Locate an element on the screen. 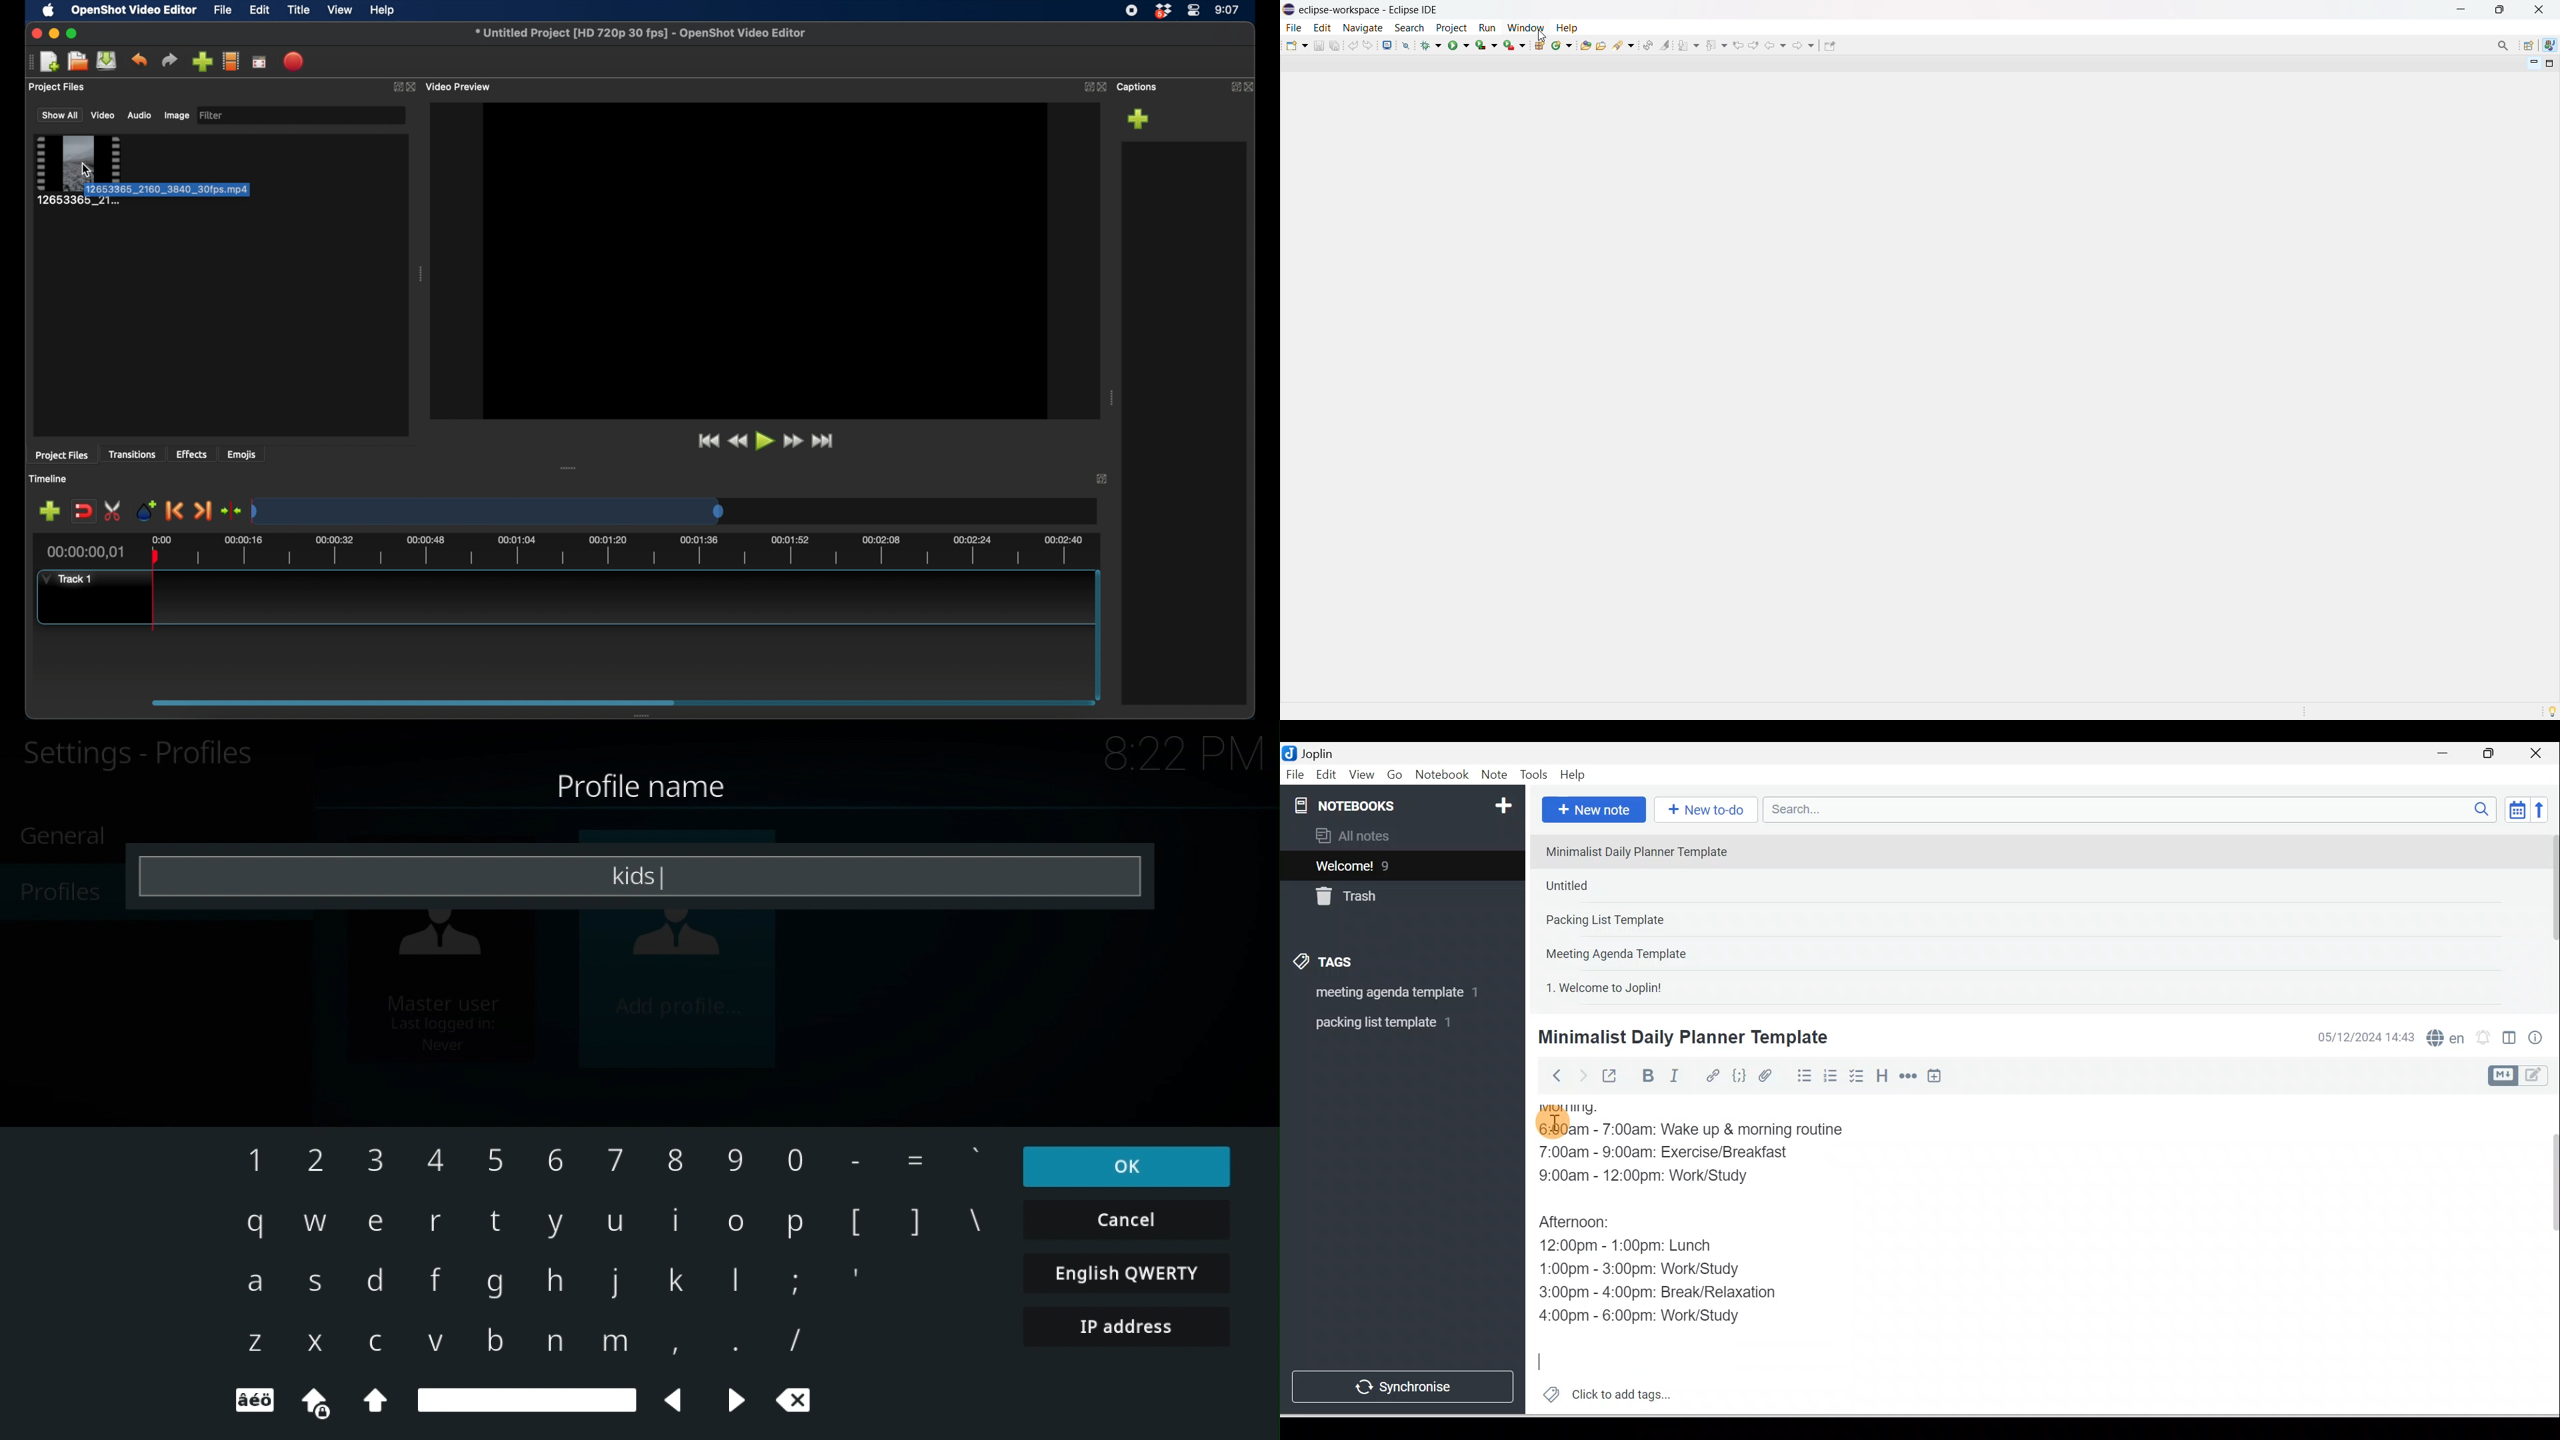 This screenshot has height=1456, width=2576. File is located at coordinates (1296, 773).